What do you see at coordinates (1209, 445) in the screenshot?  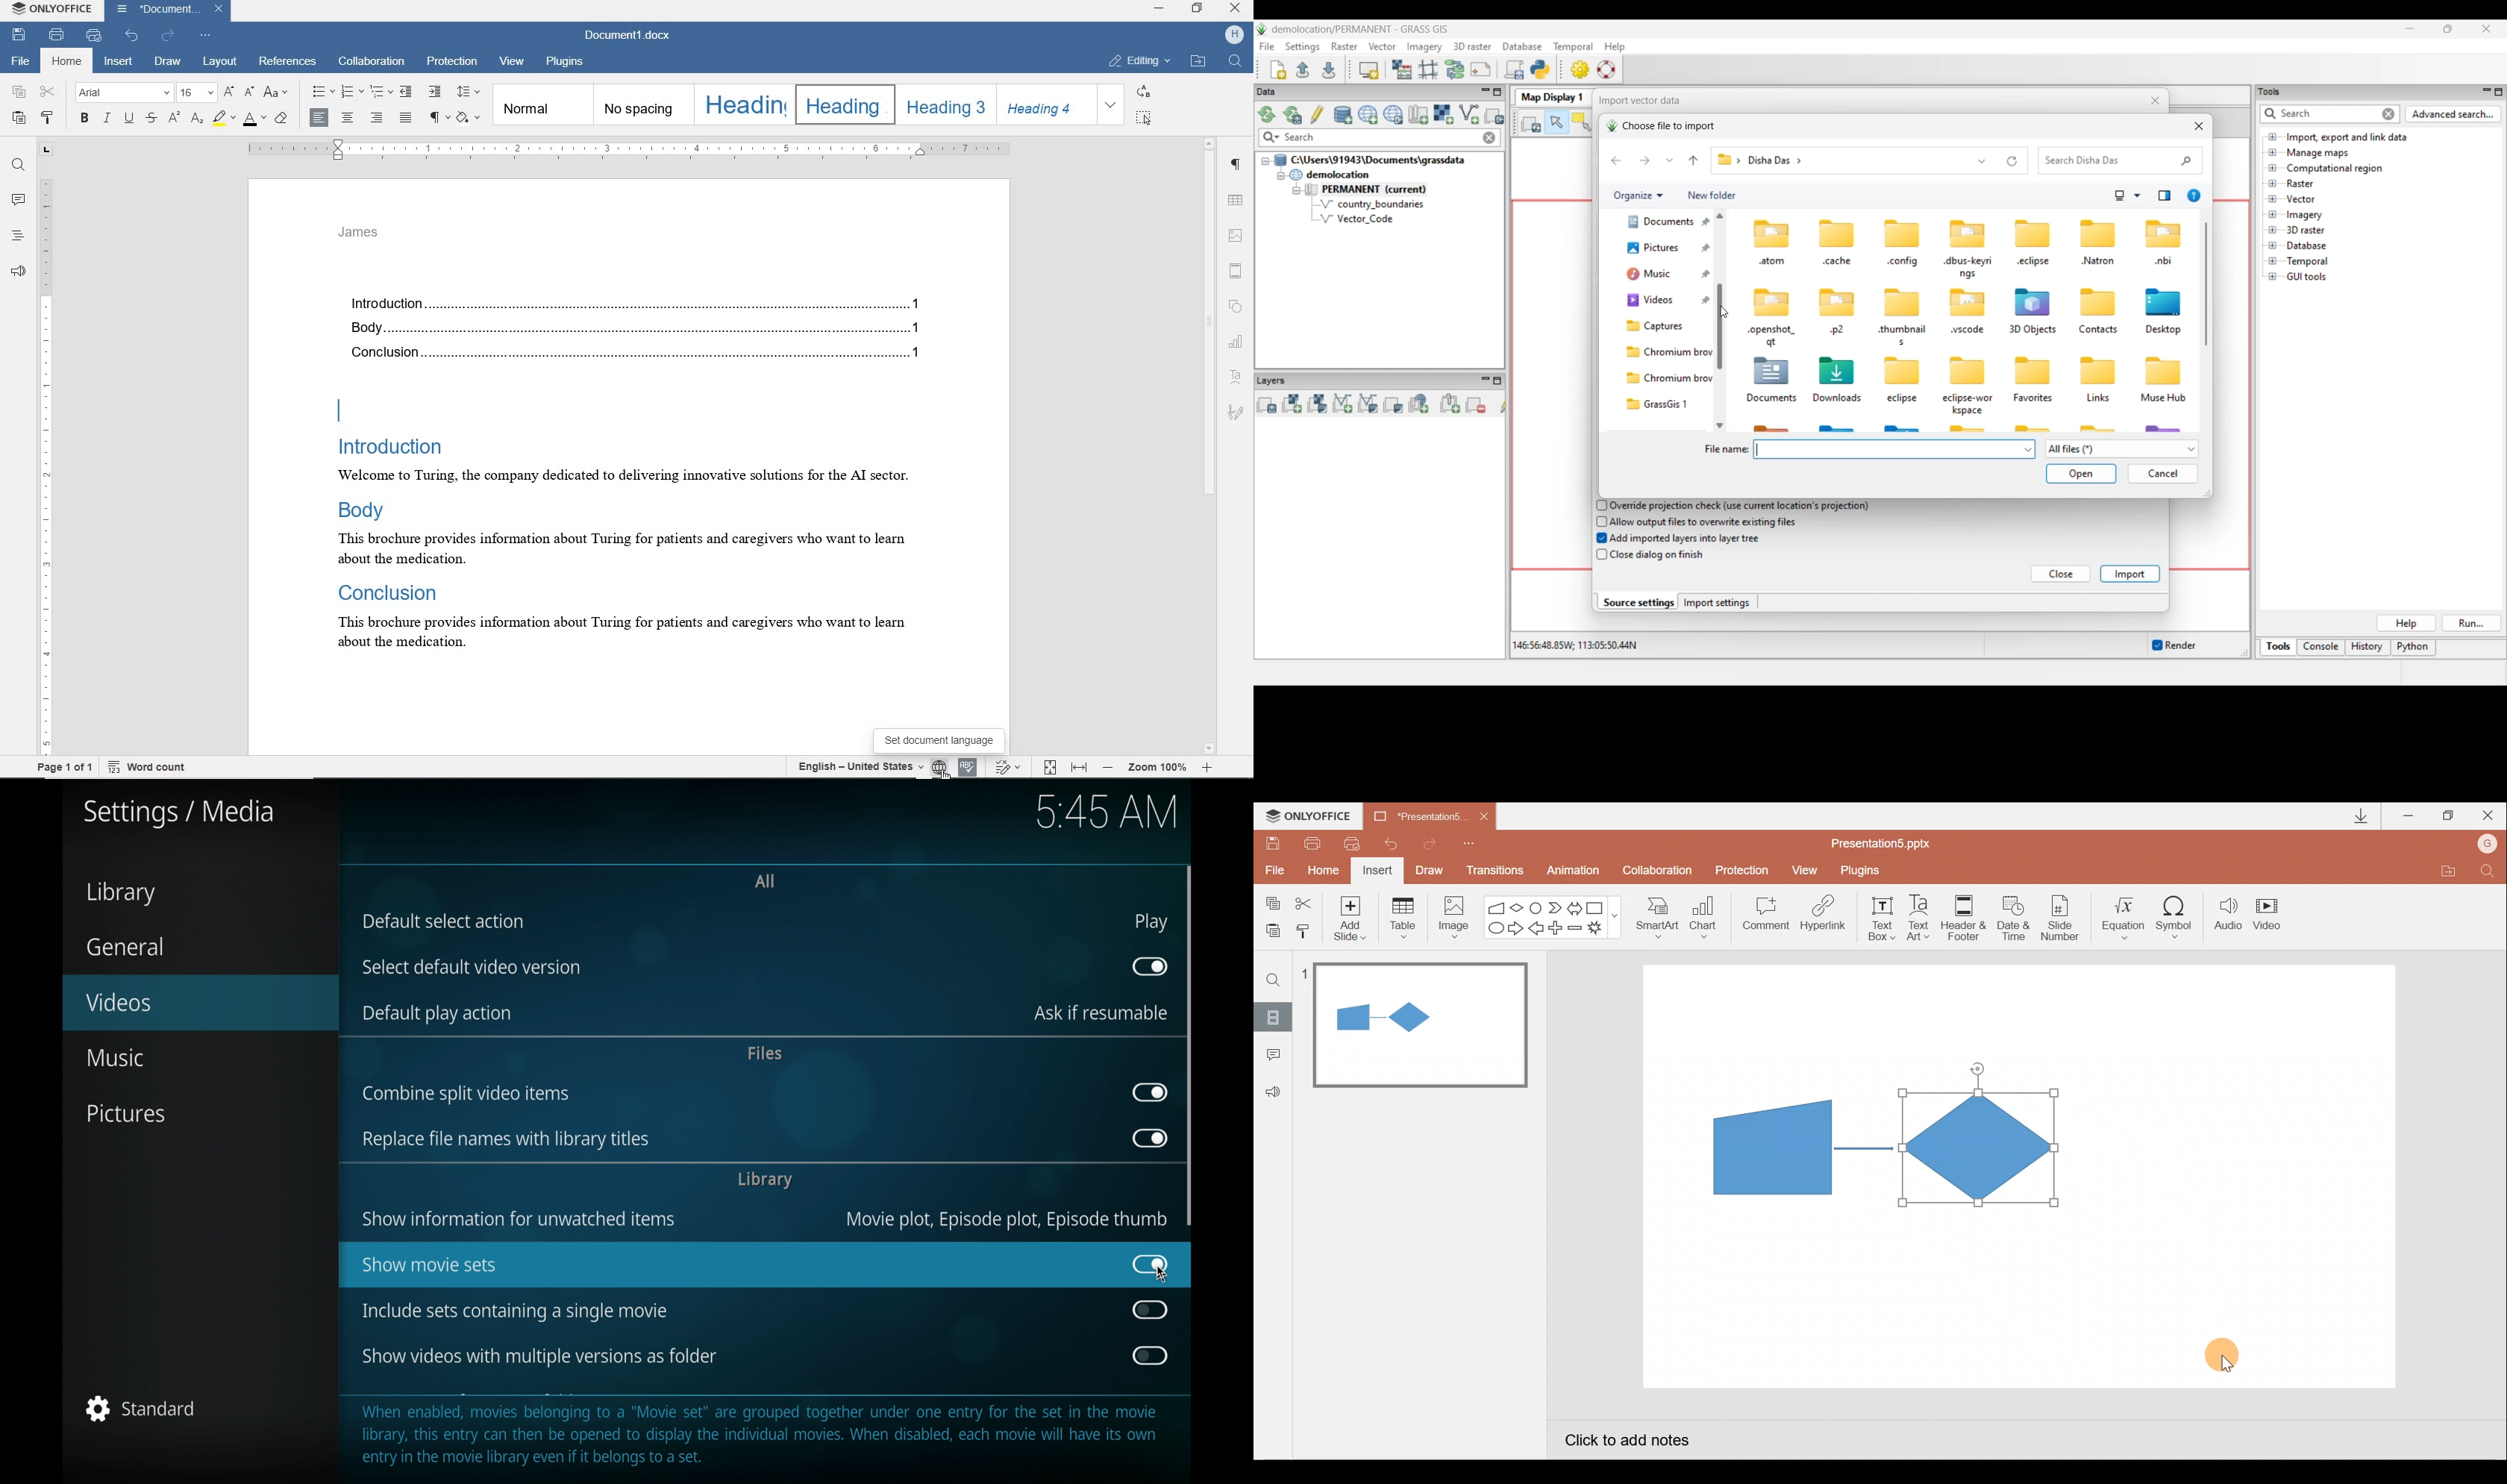 I see `scrollbar` at bounding box center [1209, 445].